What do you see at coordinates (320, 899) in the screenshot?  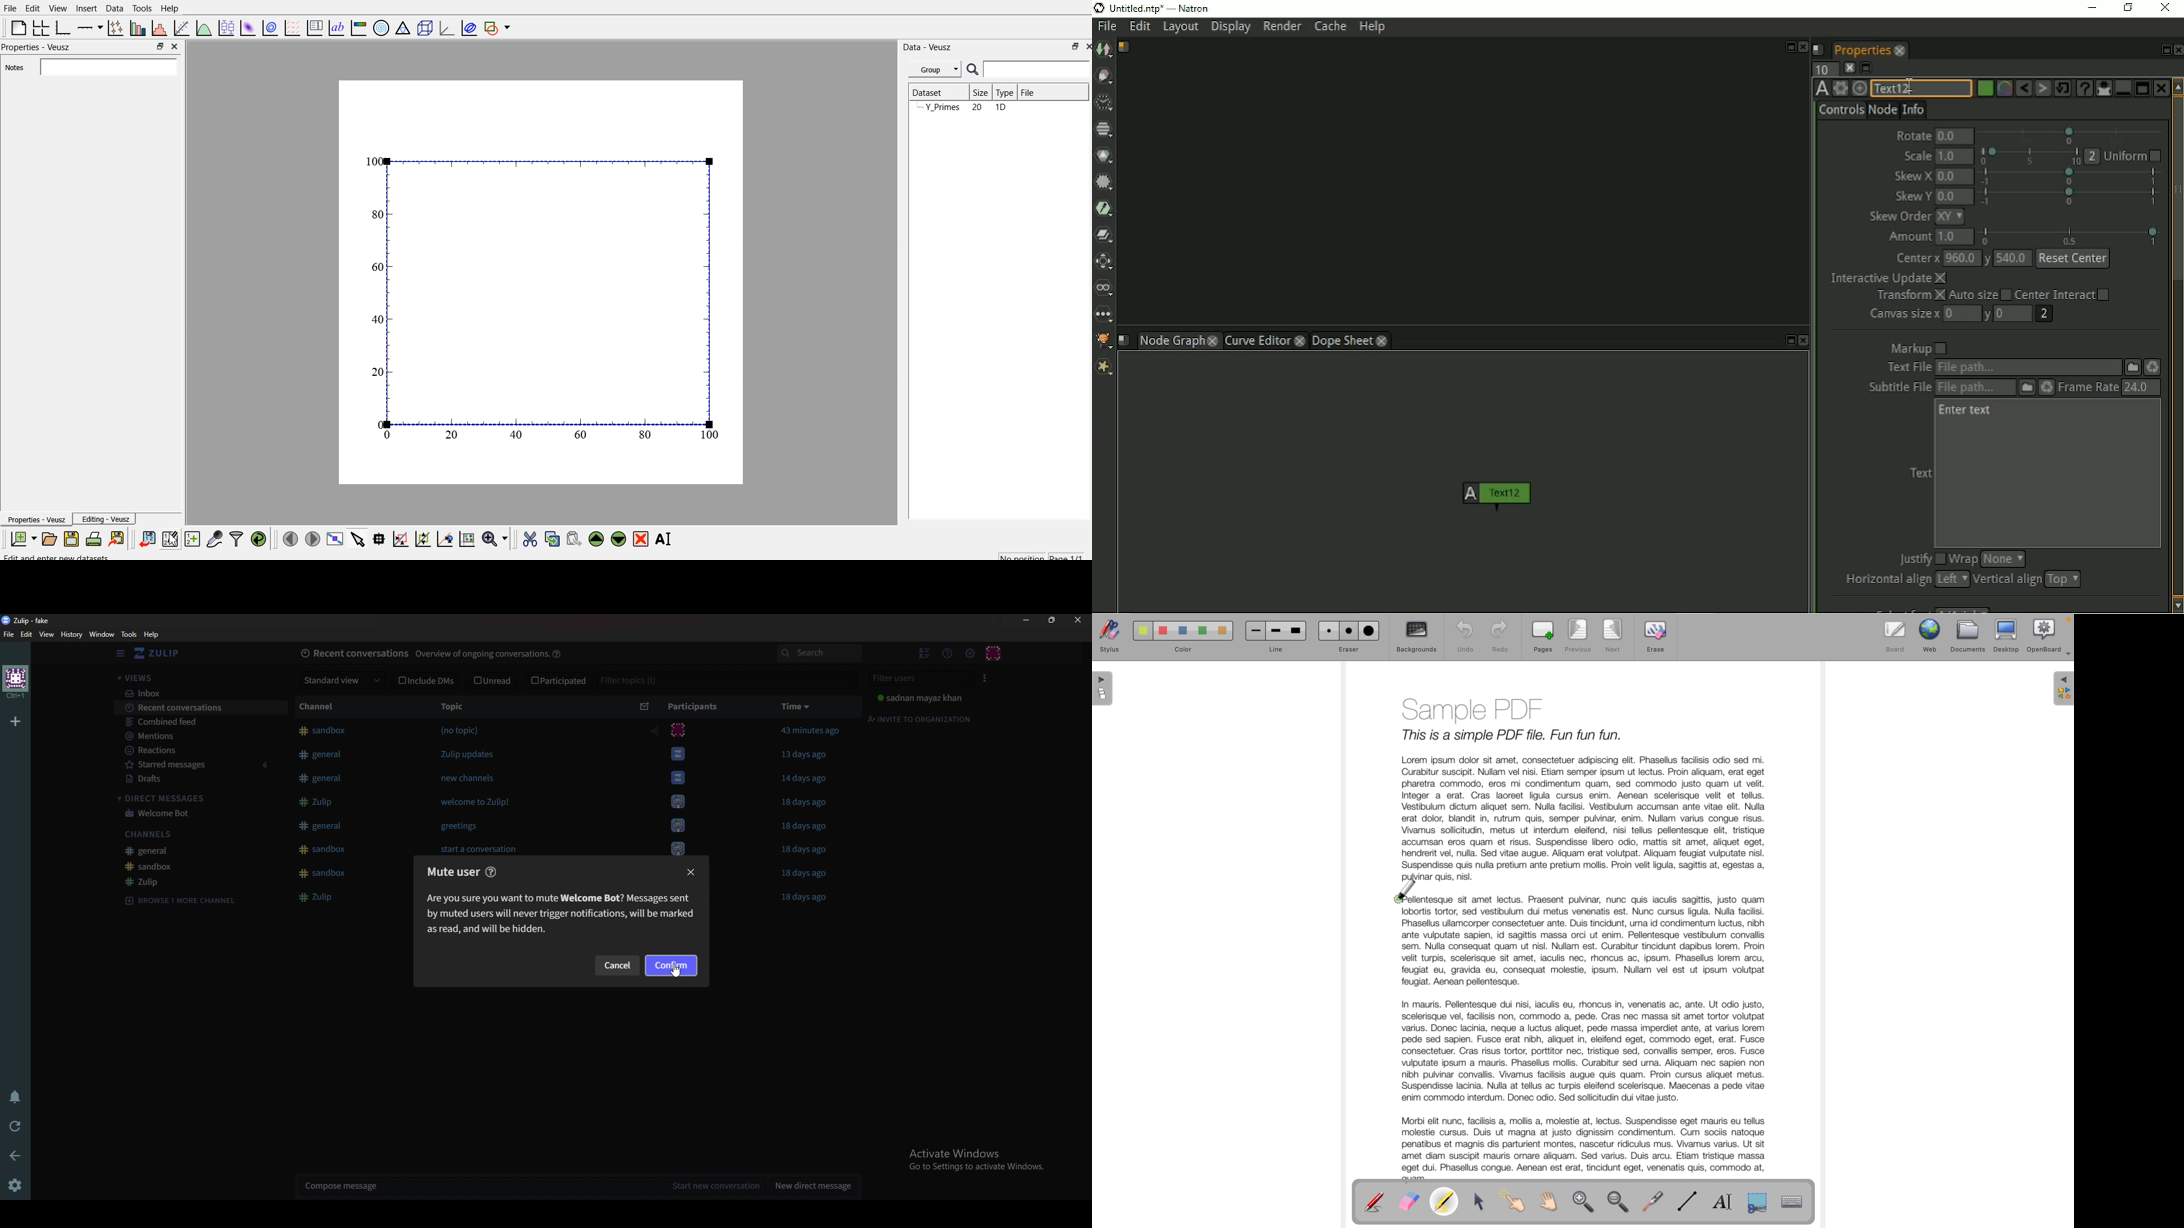 I see `# Zulip` at bounding box center [320, 899].